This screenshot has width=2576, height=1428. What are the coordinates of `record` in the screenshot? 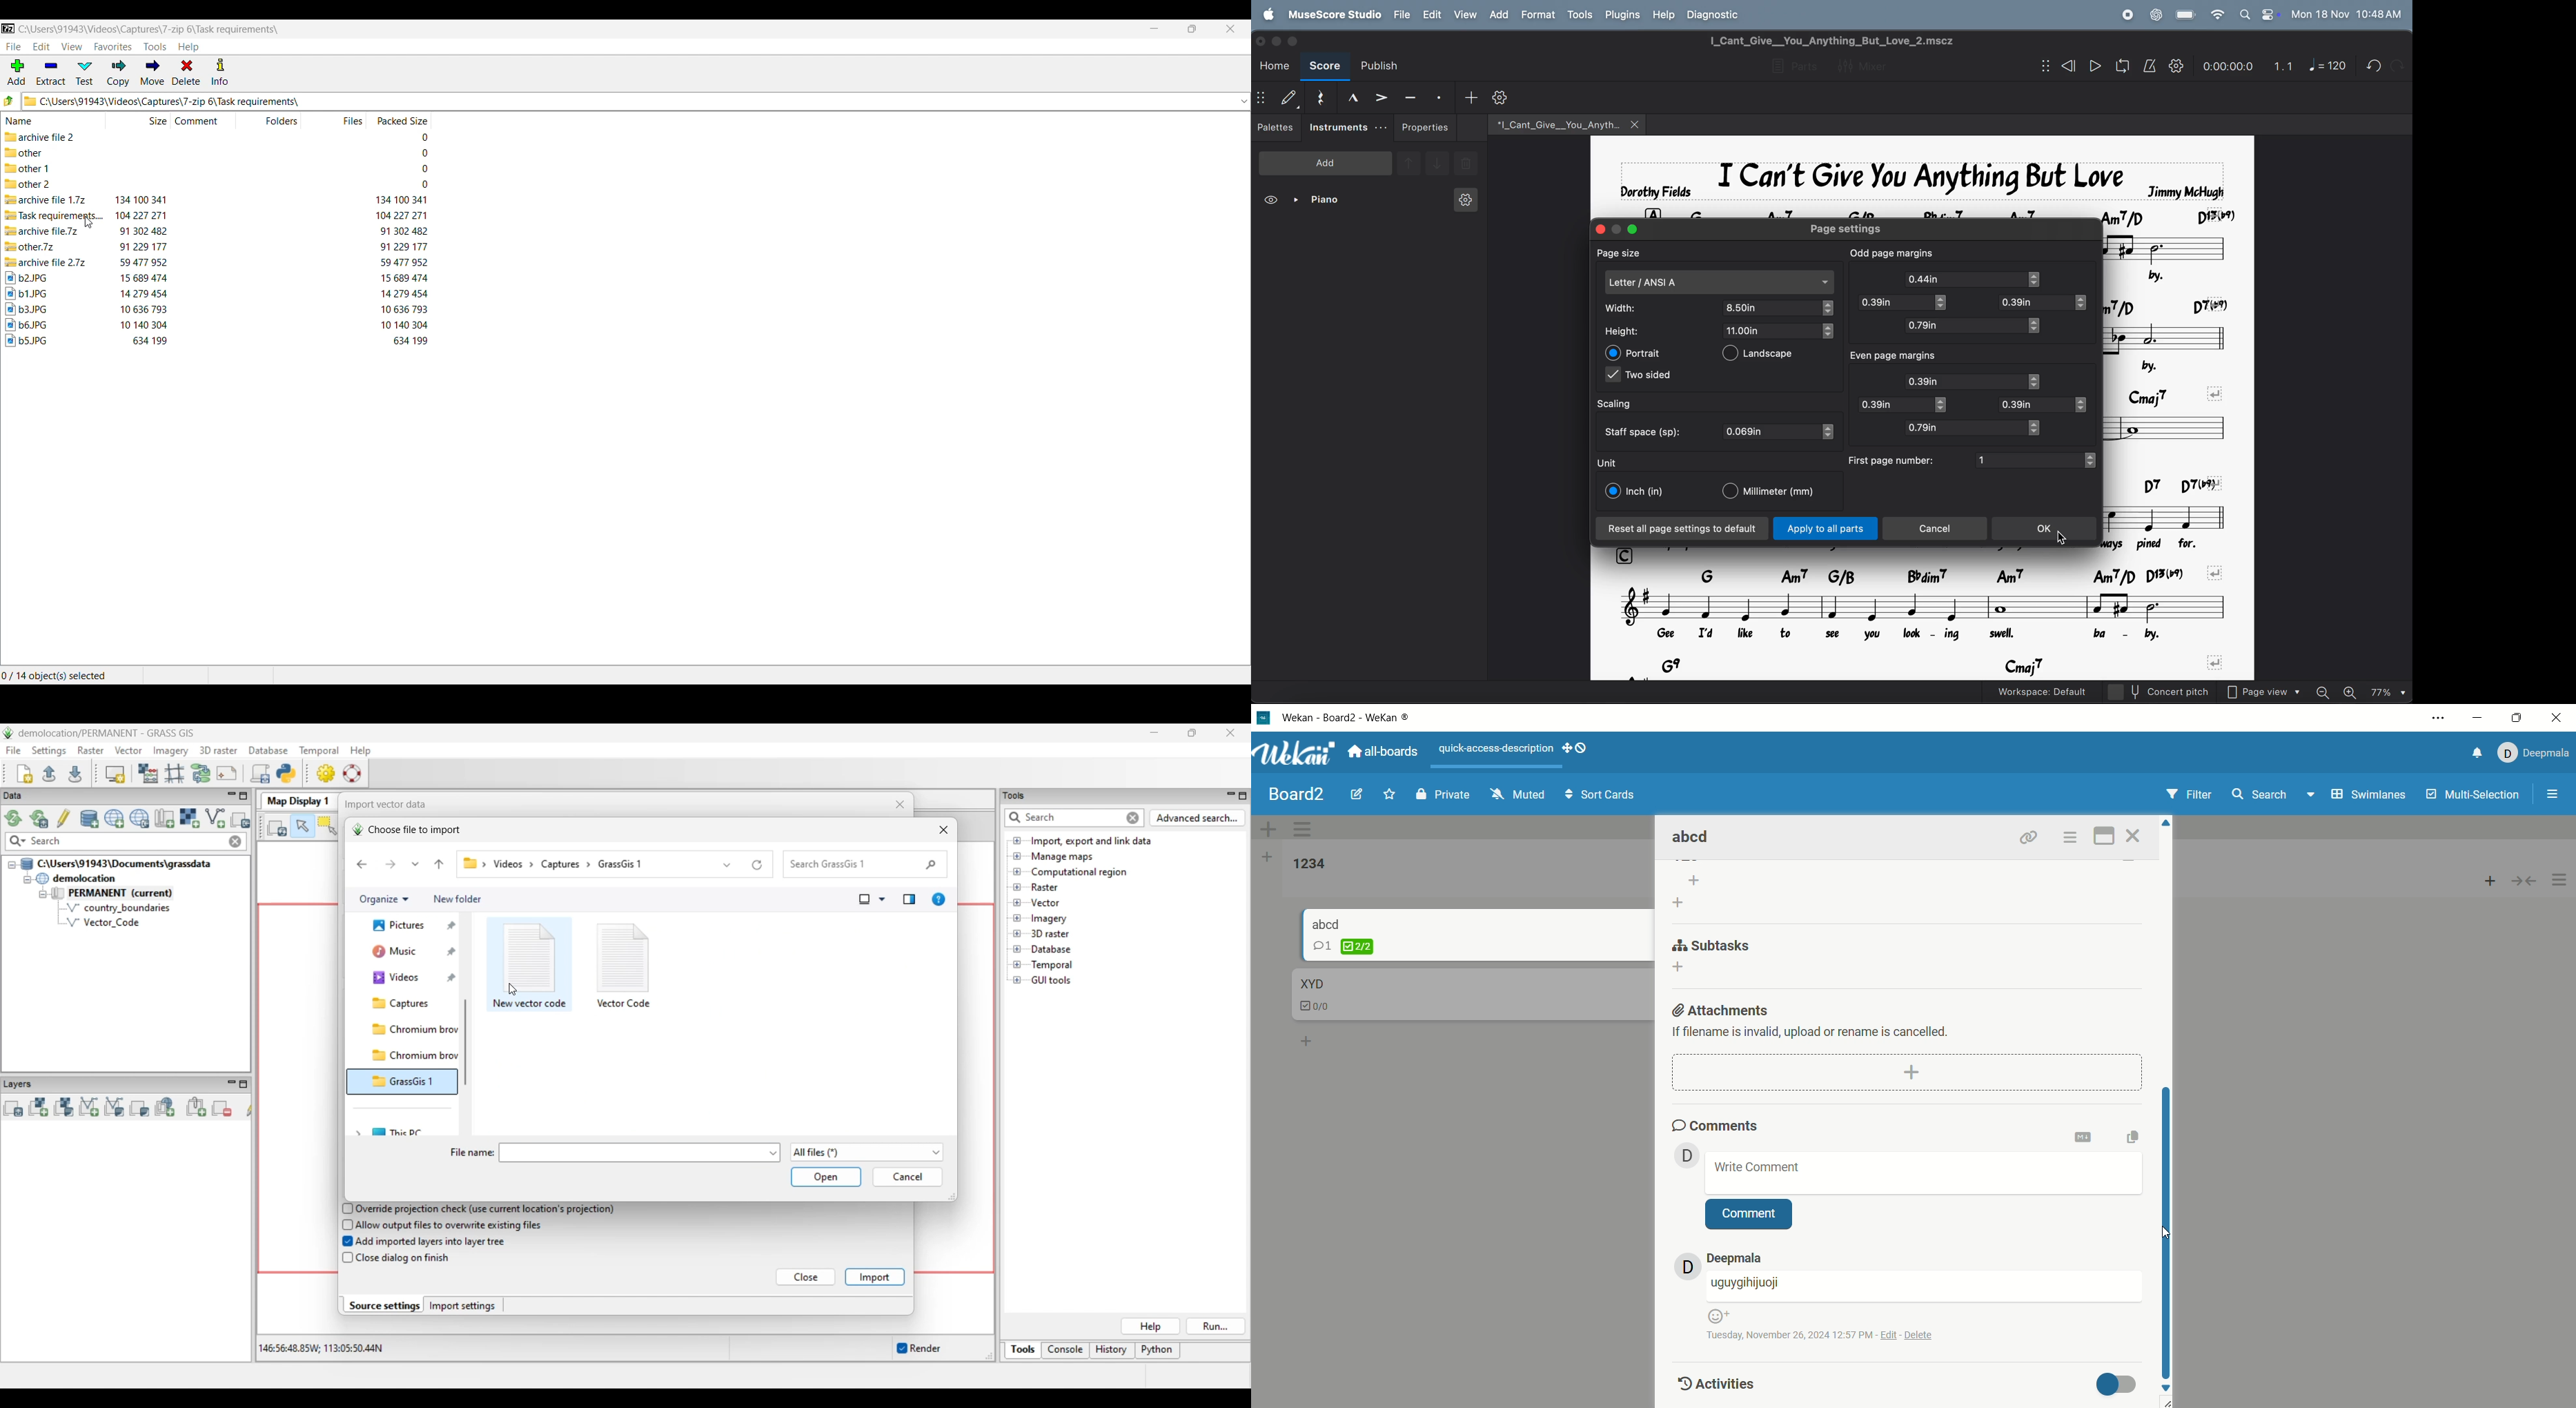 It's located at (2127, 15).